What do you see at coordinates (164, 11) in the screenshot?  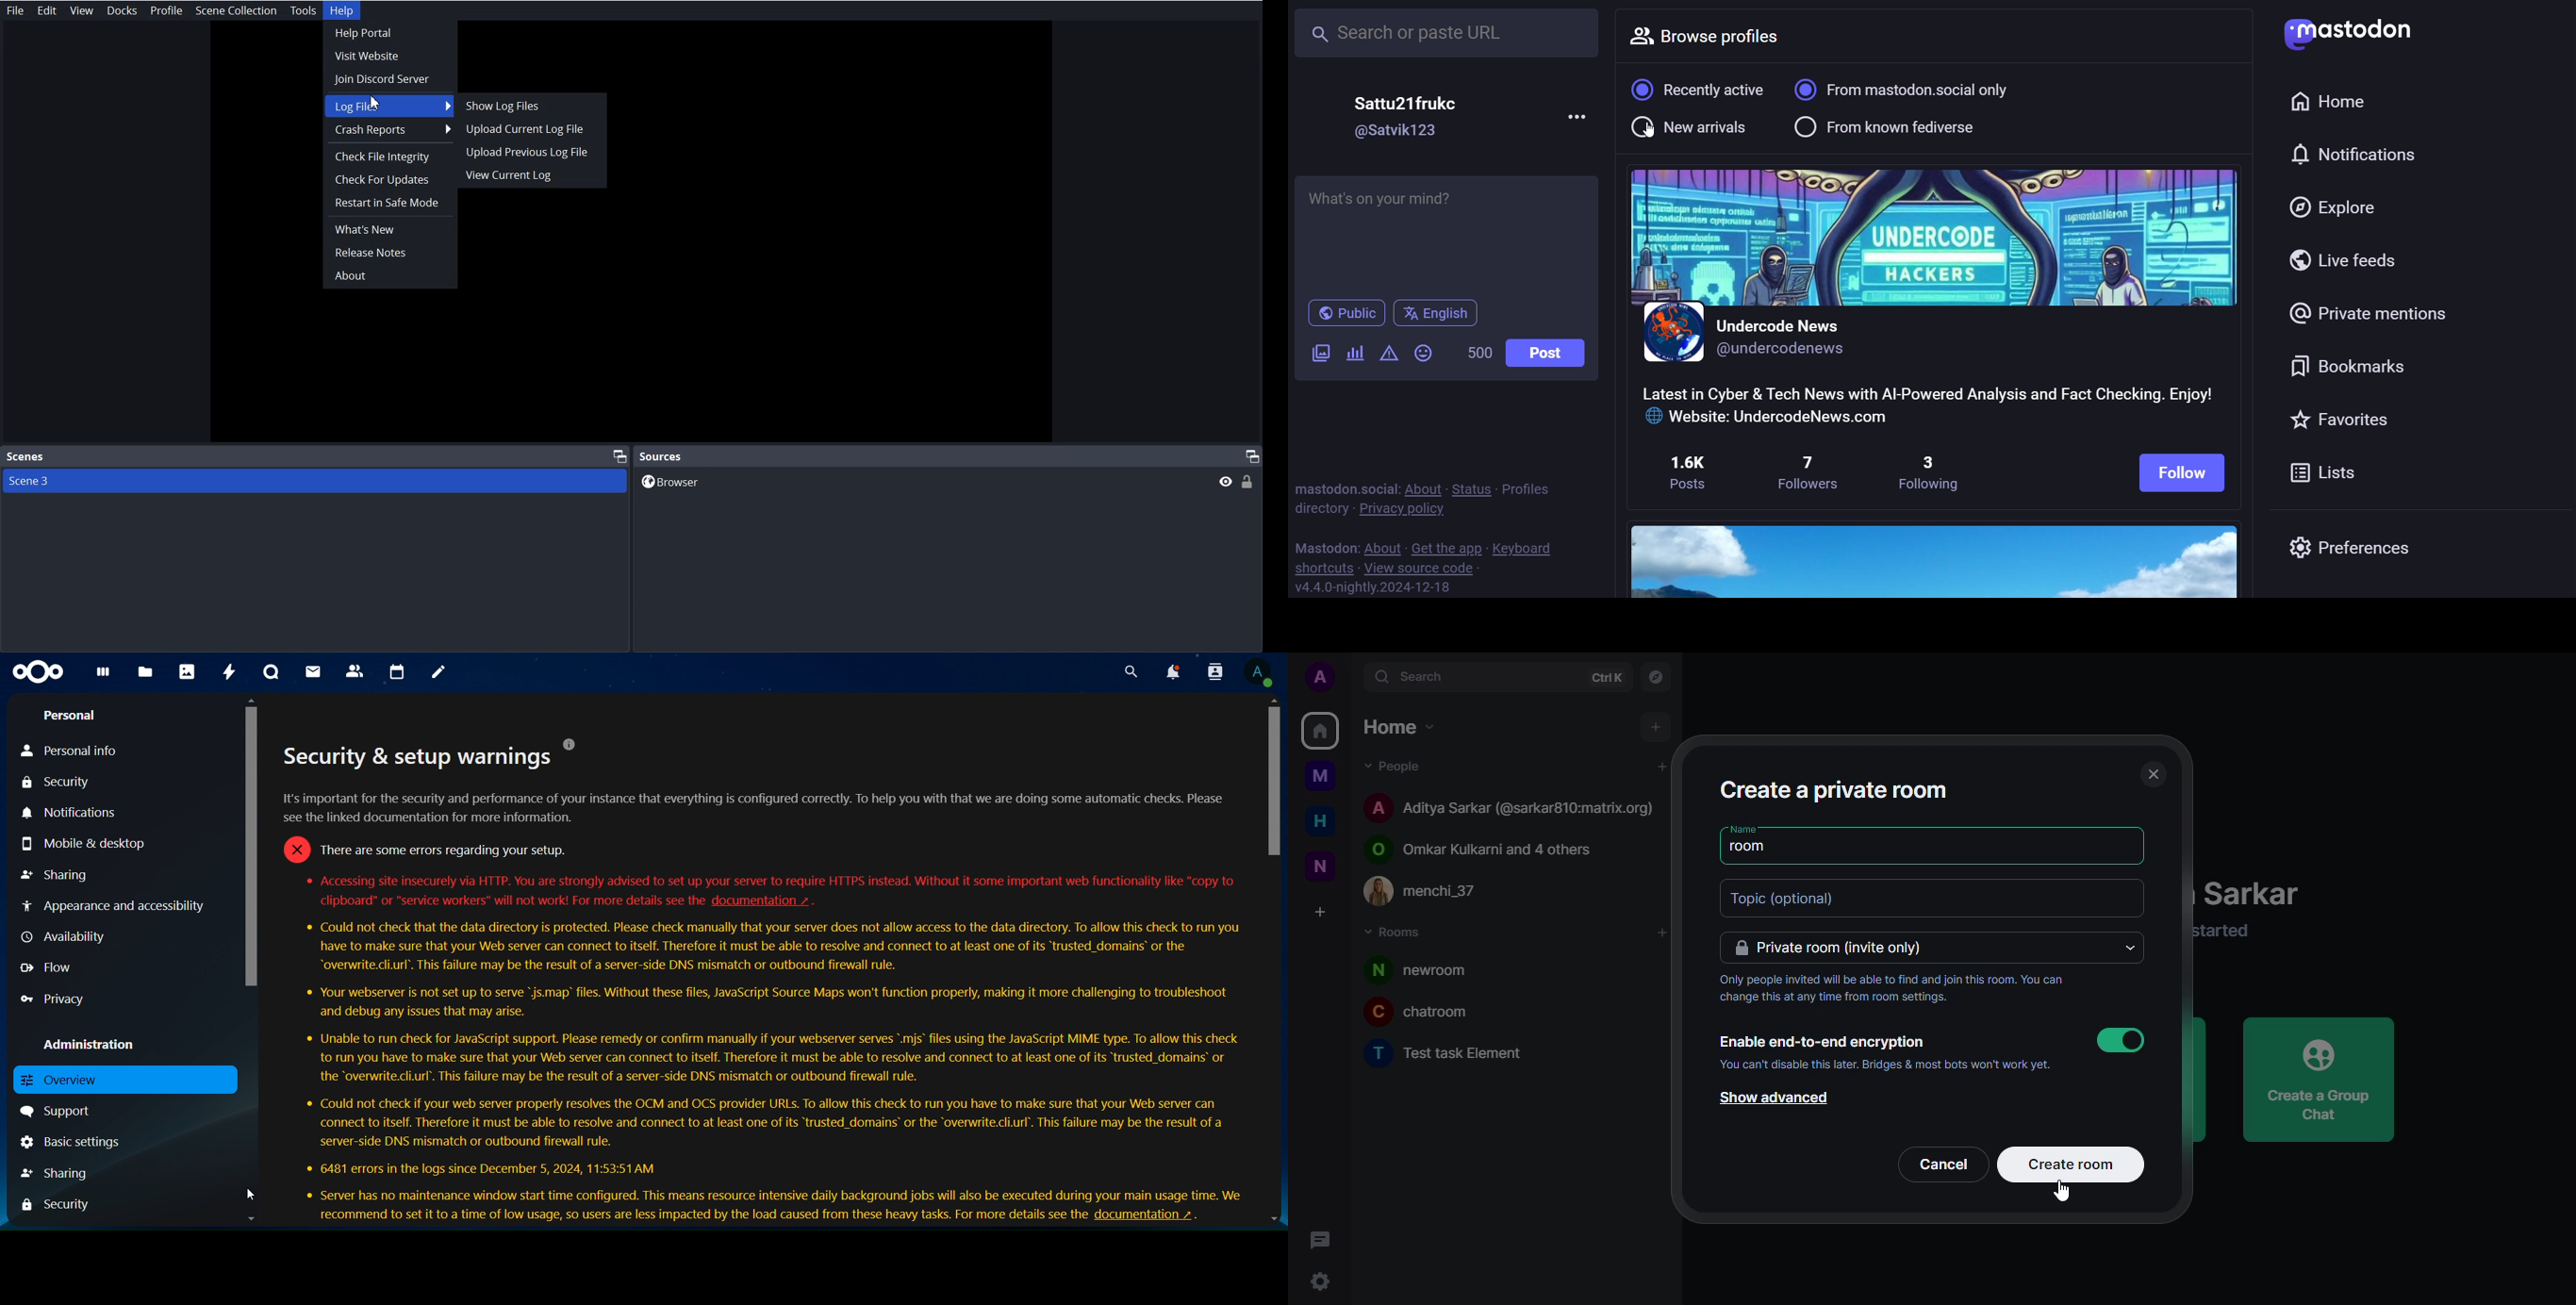 I see `Profile` at bounding box center [164, 11].